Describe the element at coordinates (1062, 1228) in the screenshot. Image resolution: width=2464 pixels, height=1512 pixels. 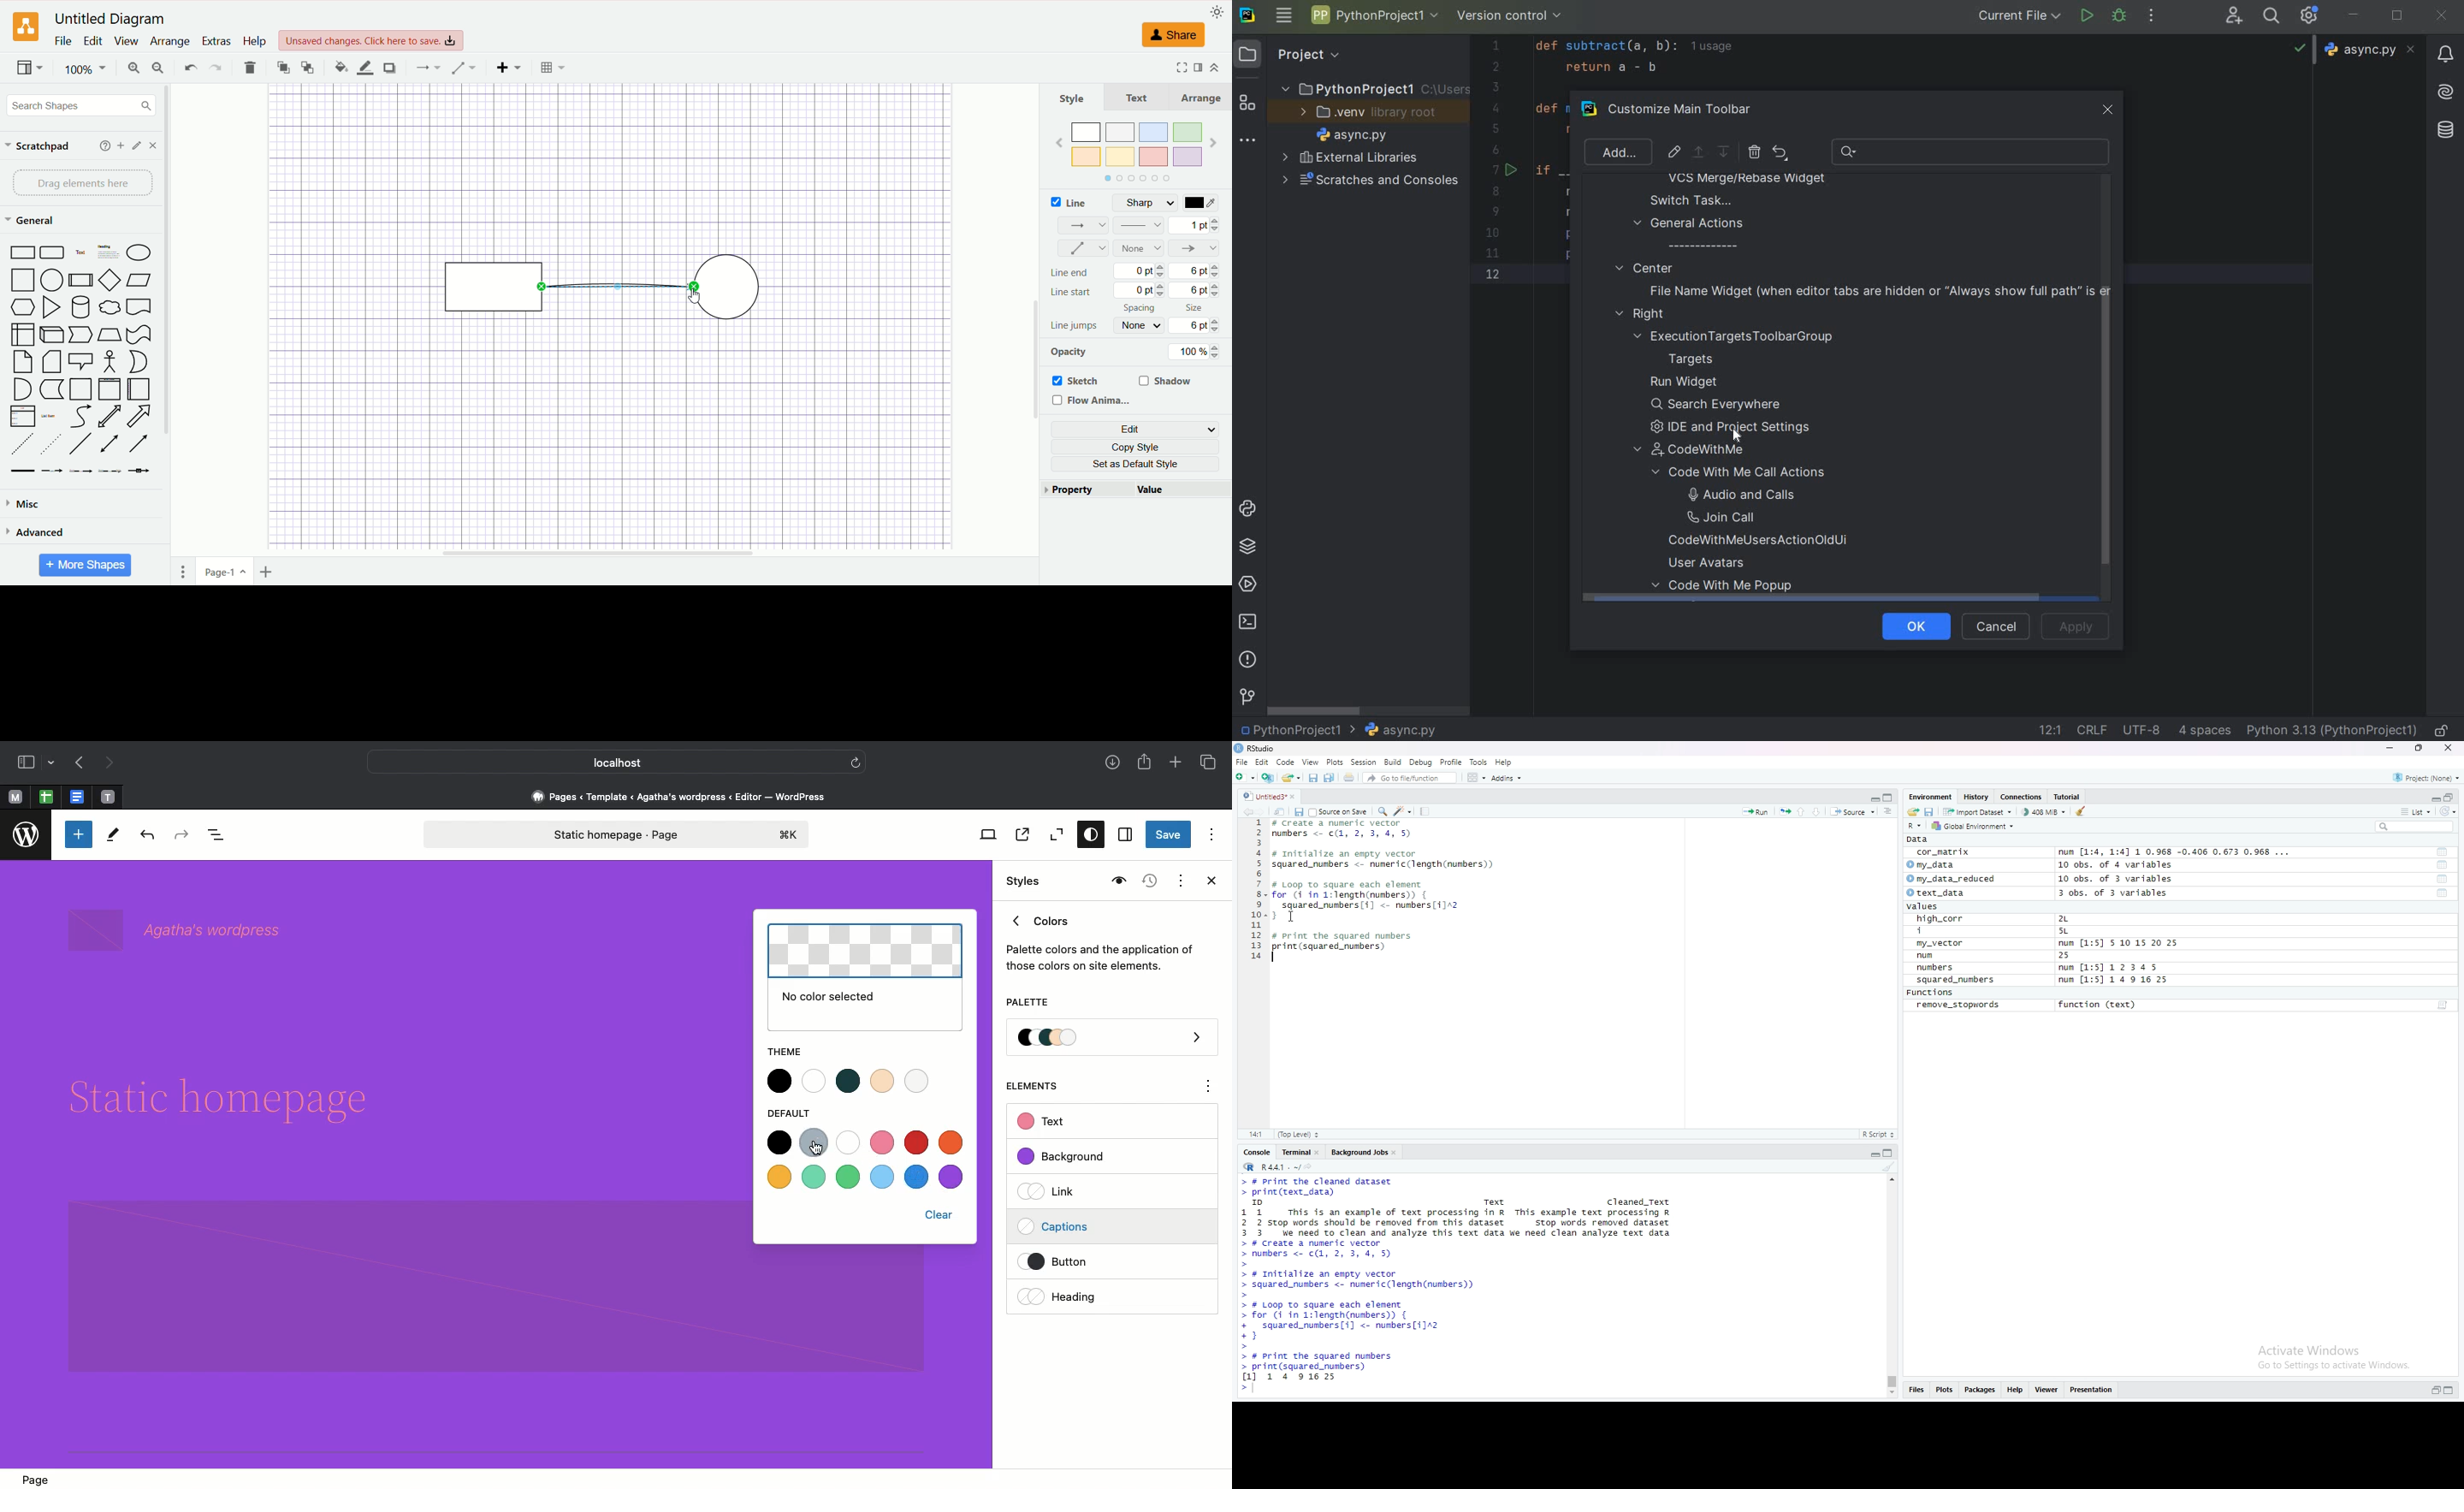
I see `Captions` at that location.